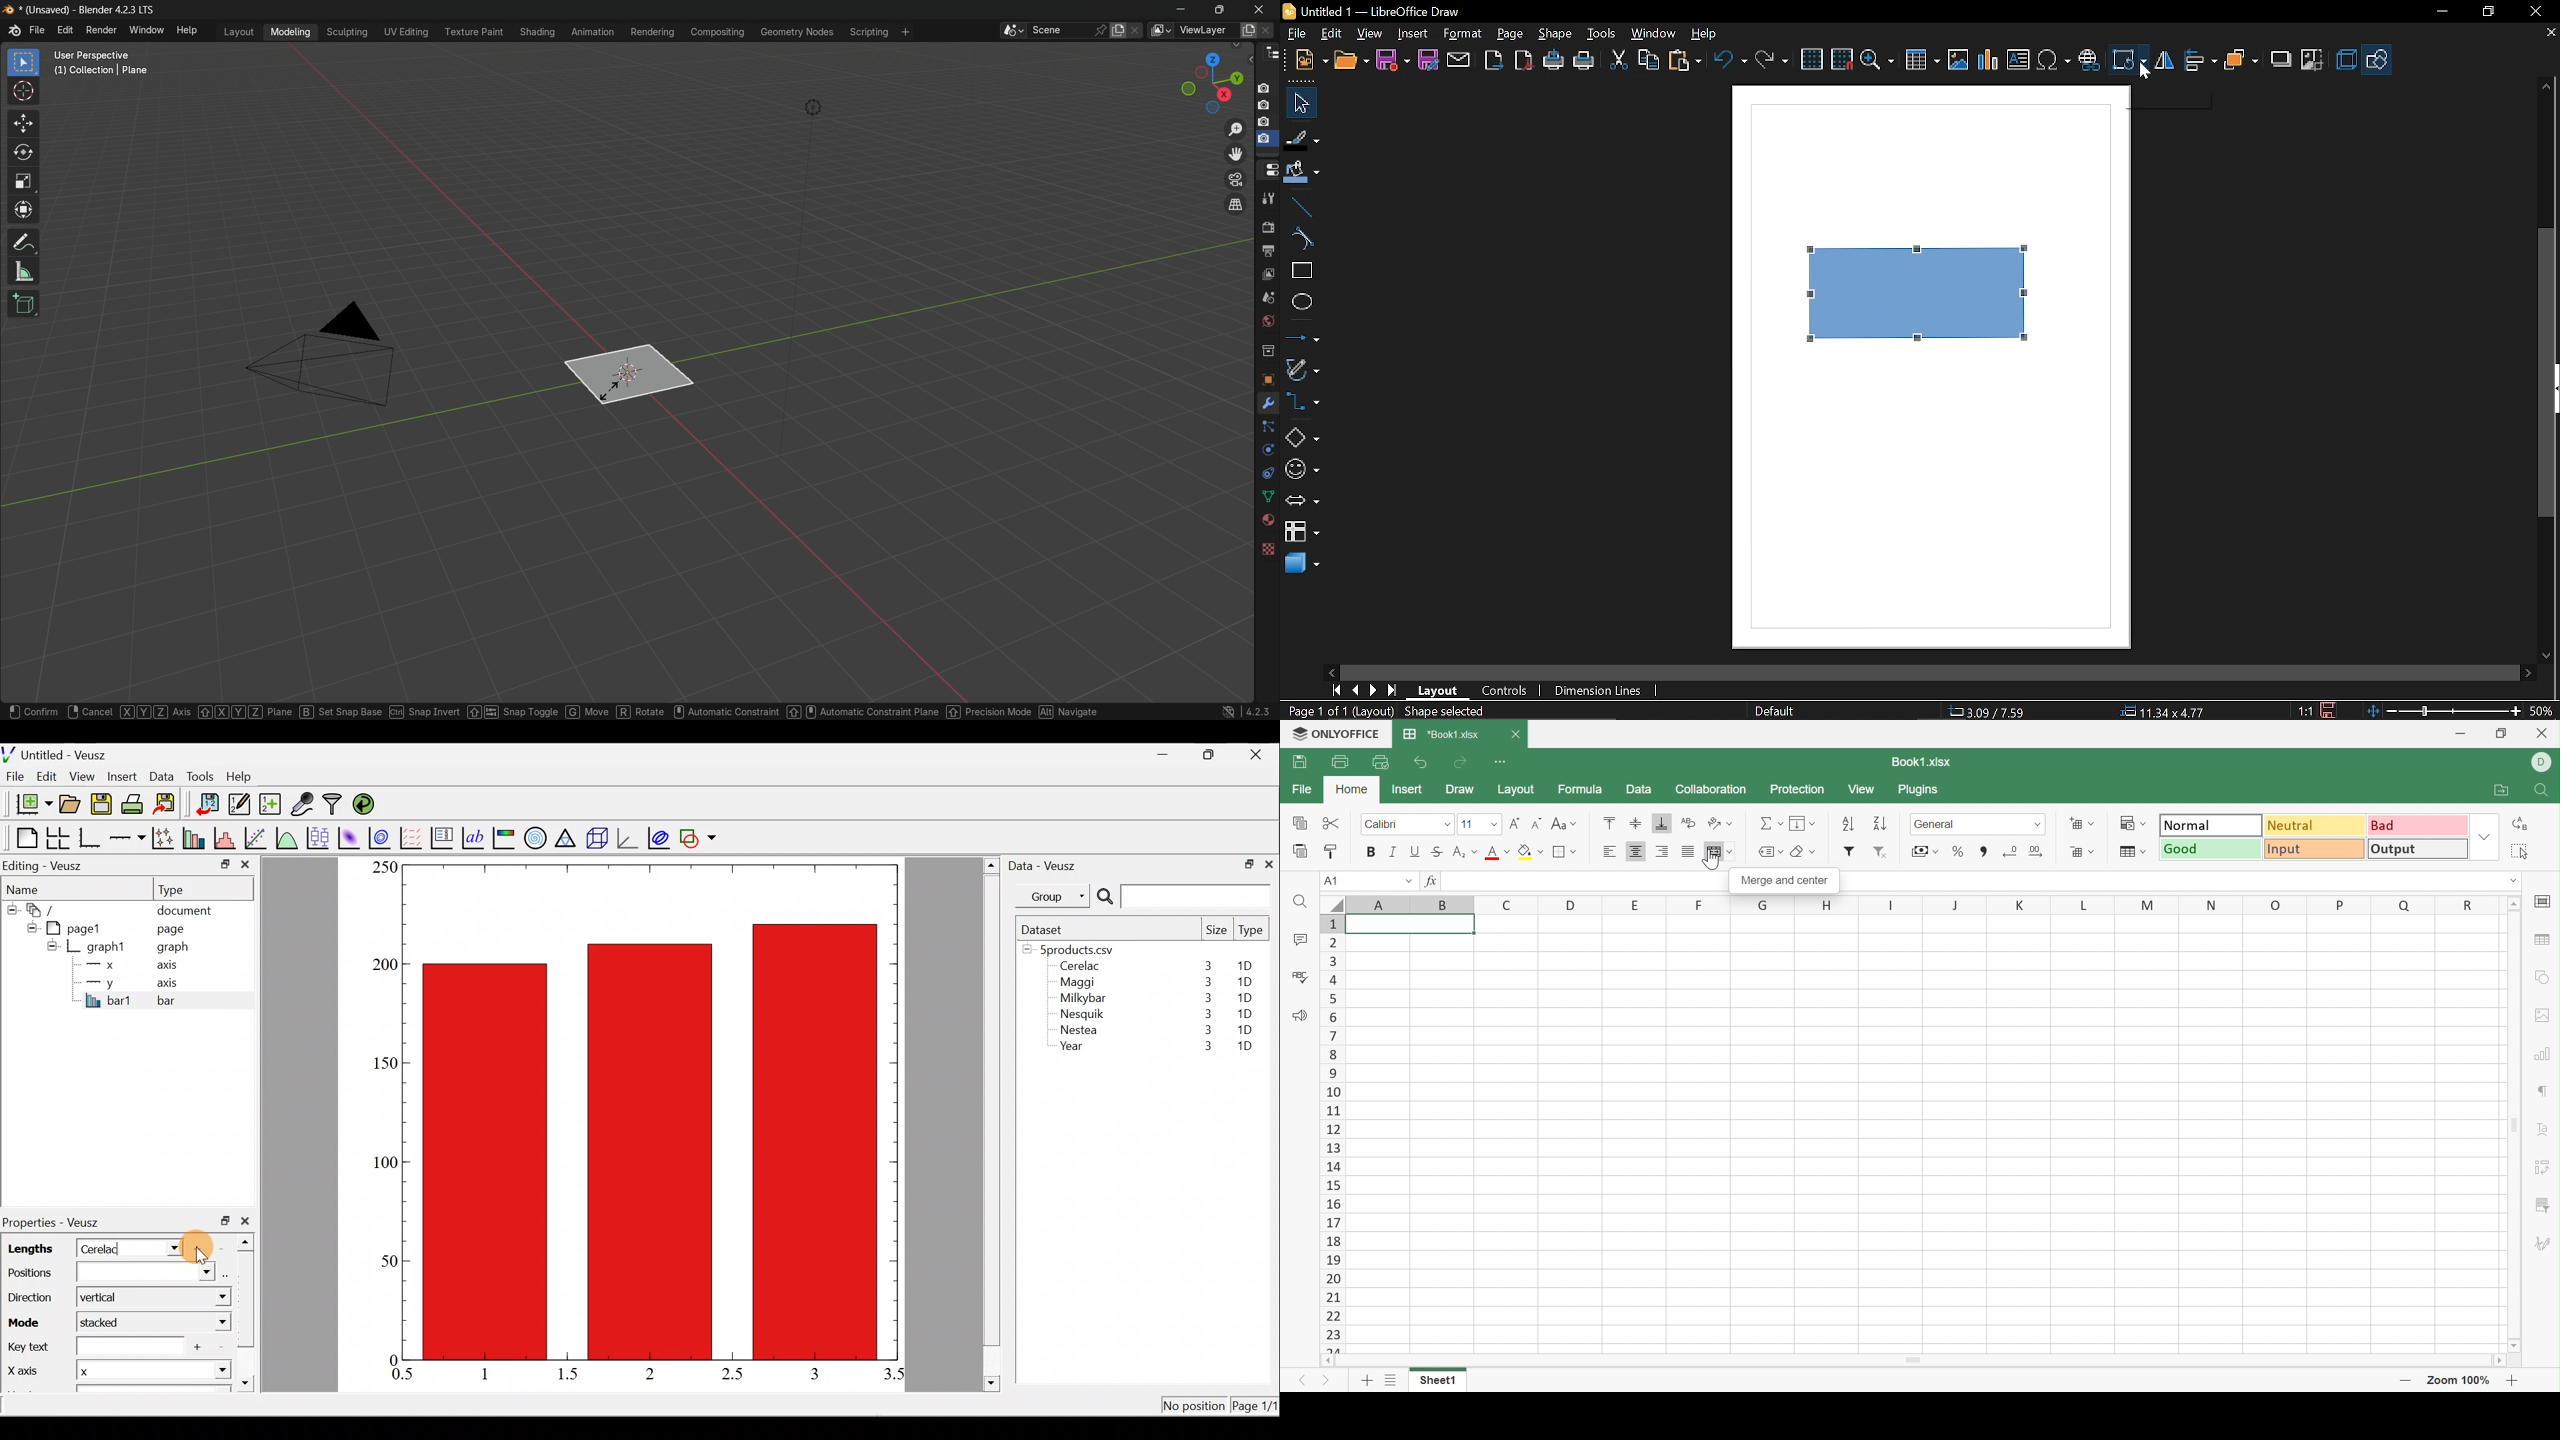 The height and width of the screenshot is (1456, 2576). What do you see at coordinates (1686, 60) in the screenshot?
I see `paste` at bounding box center [1686, 60].